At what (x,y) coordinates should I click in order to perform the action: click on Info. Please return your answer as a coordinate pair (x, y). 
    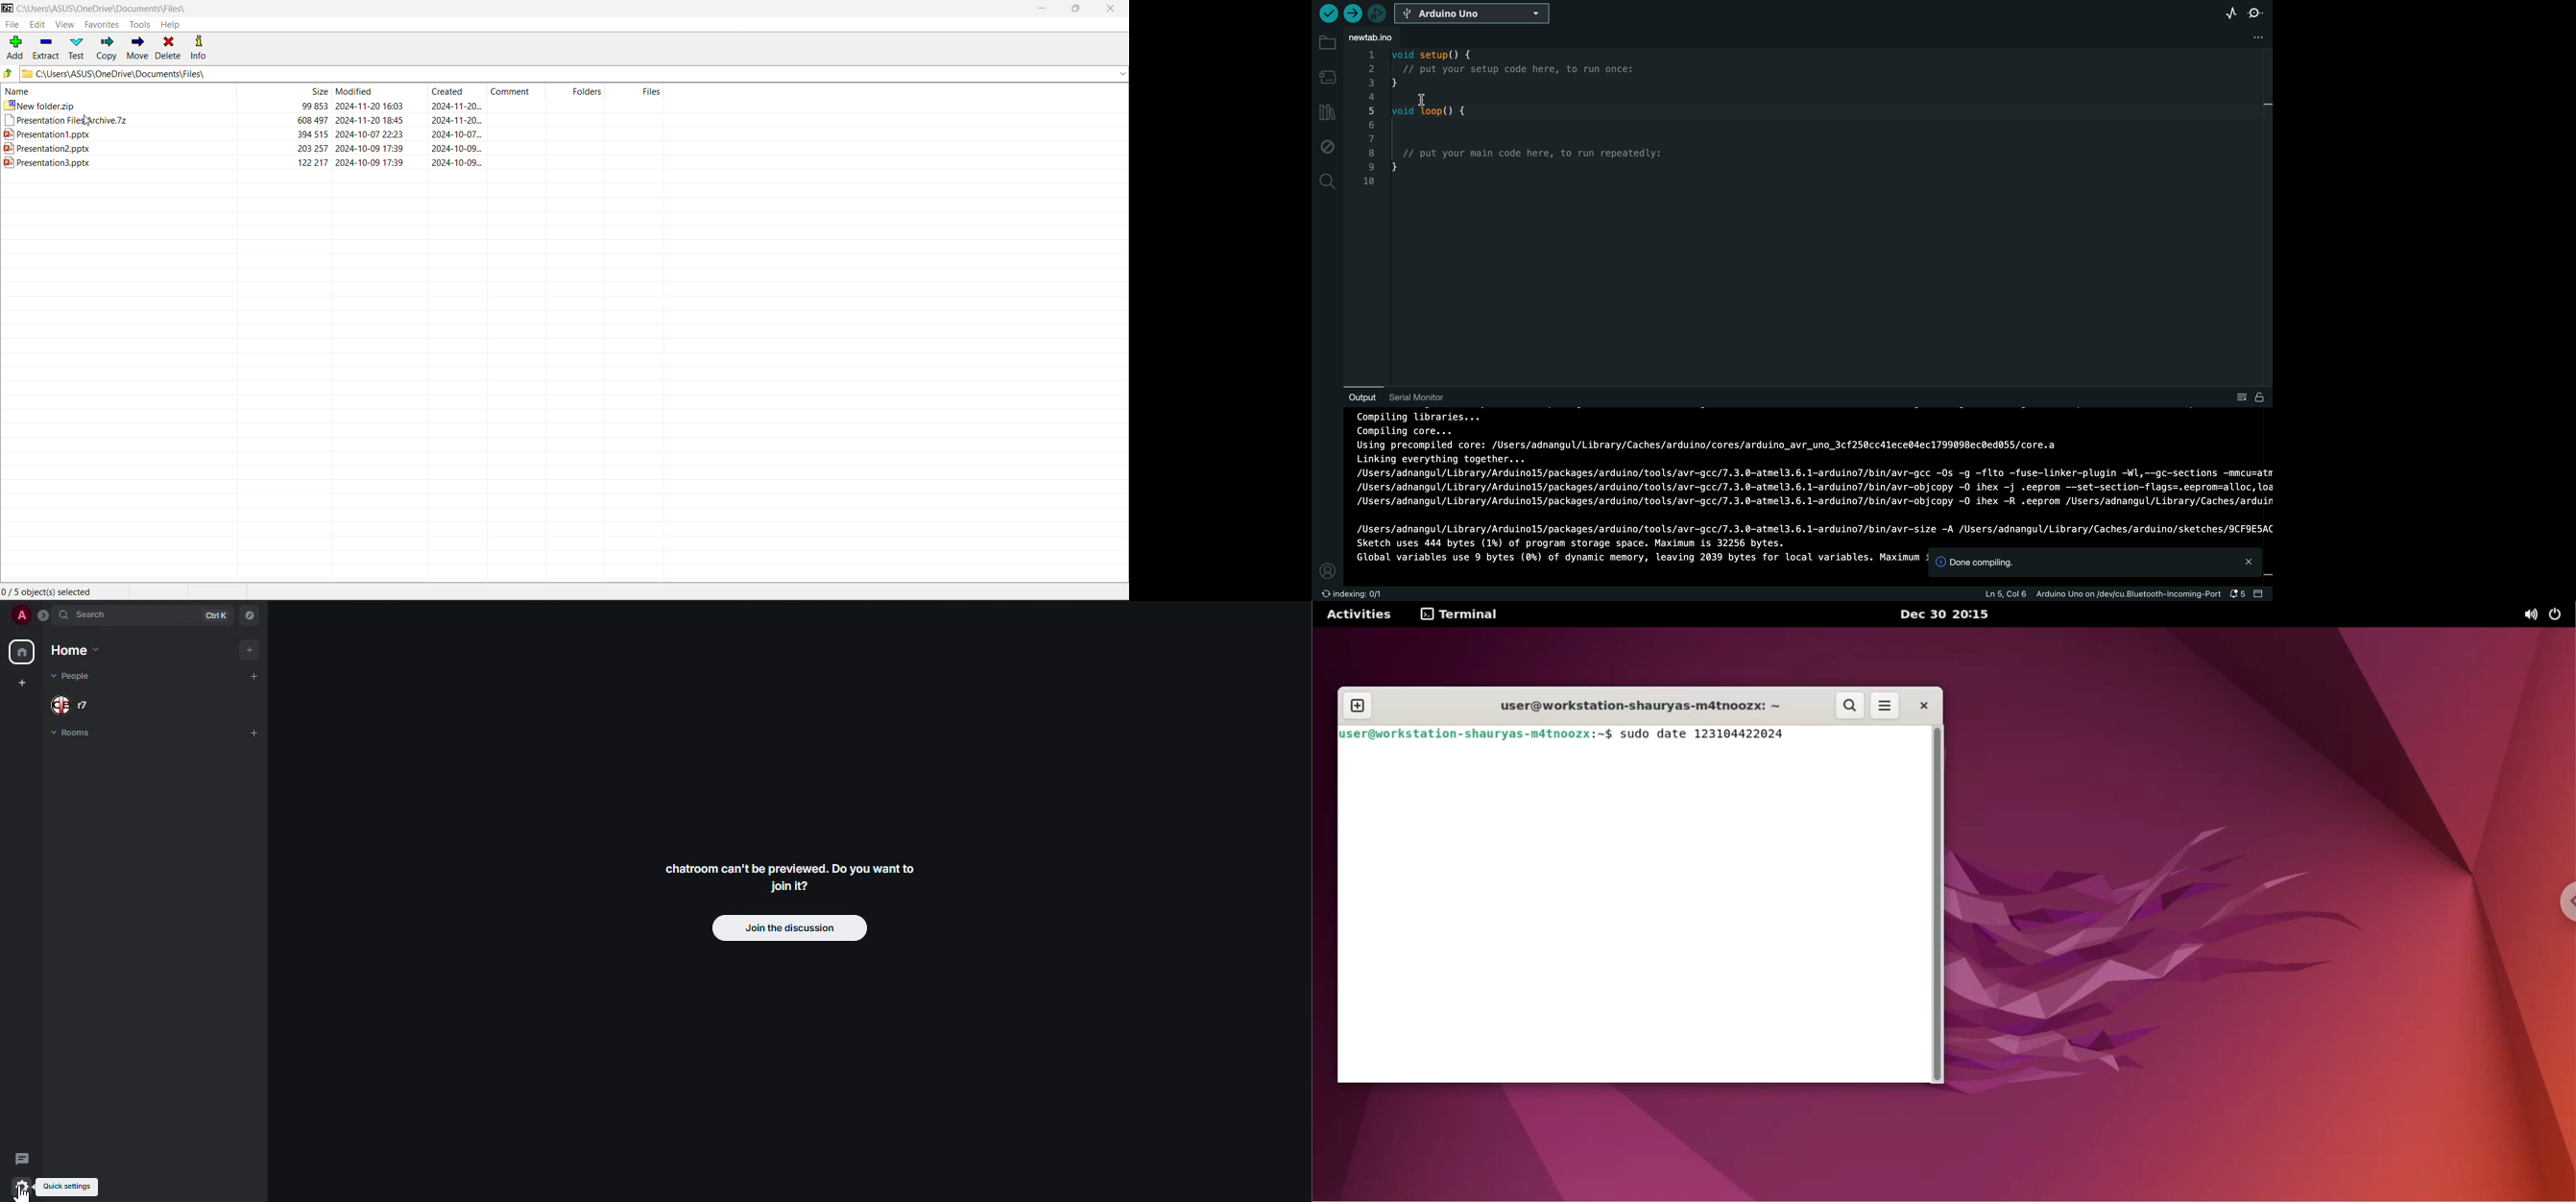
    Looking at the image, I should click on (200, 48).